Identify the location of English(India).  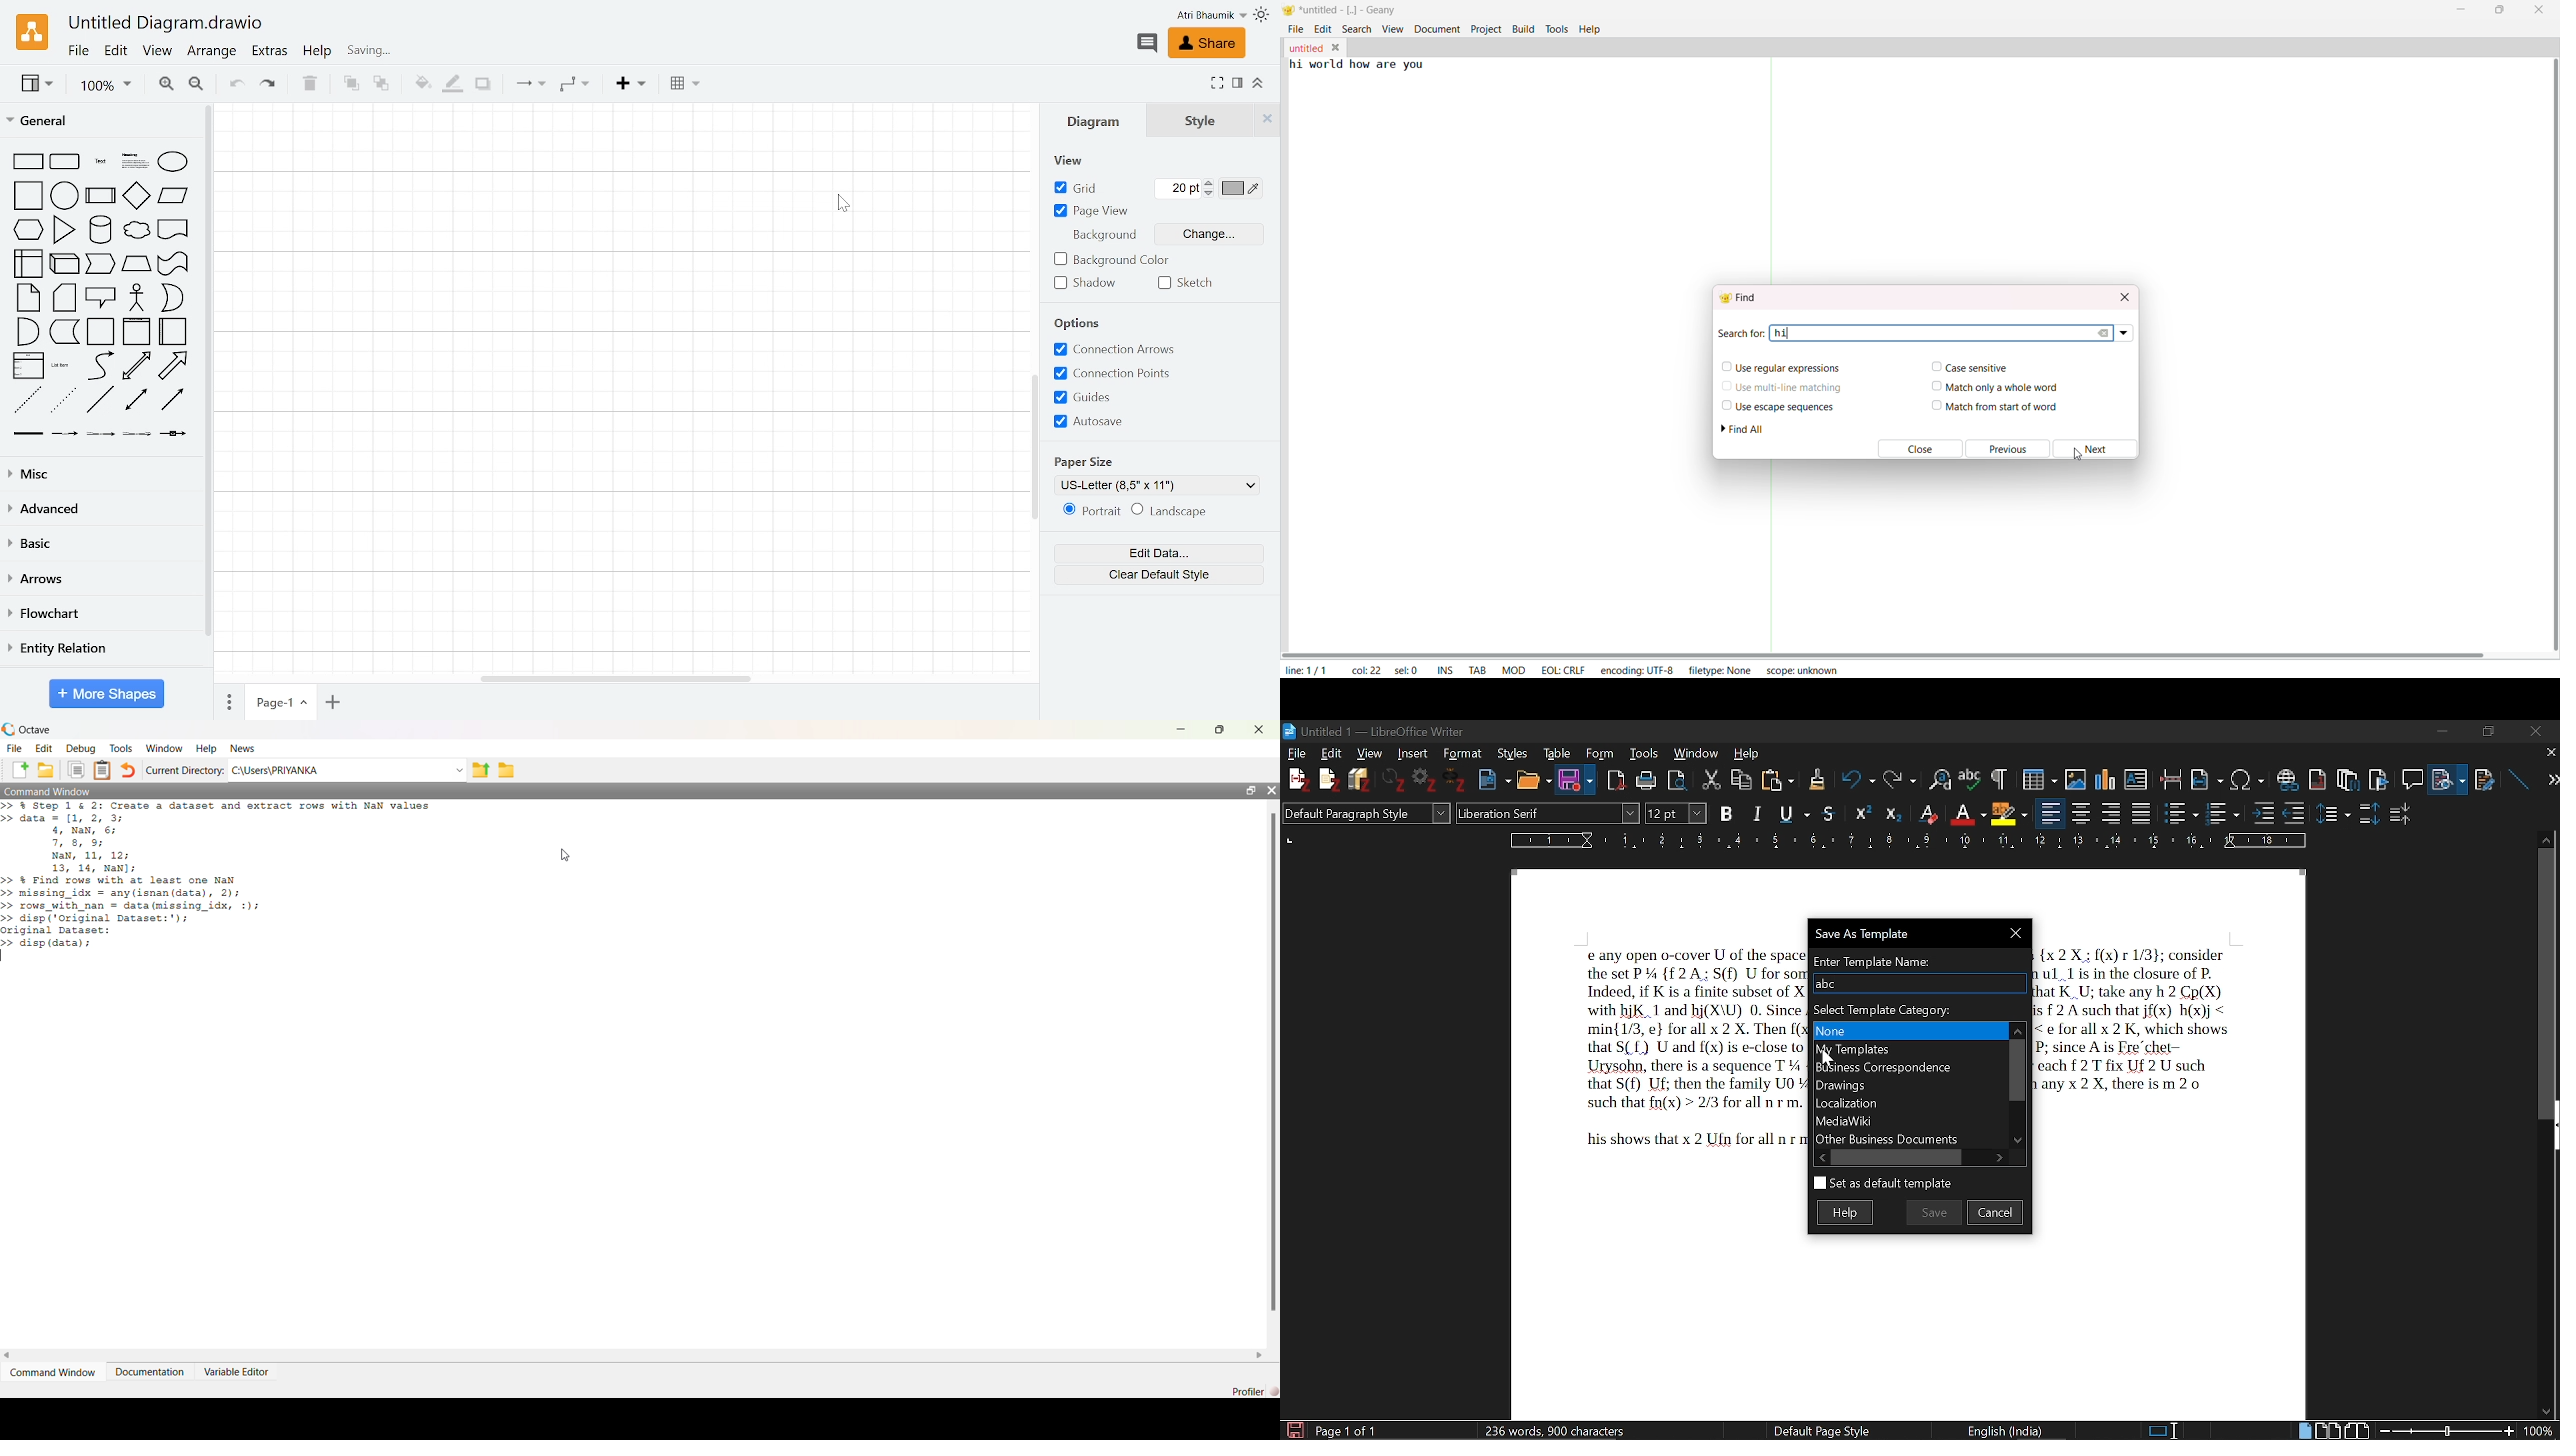
(2013, 1429).